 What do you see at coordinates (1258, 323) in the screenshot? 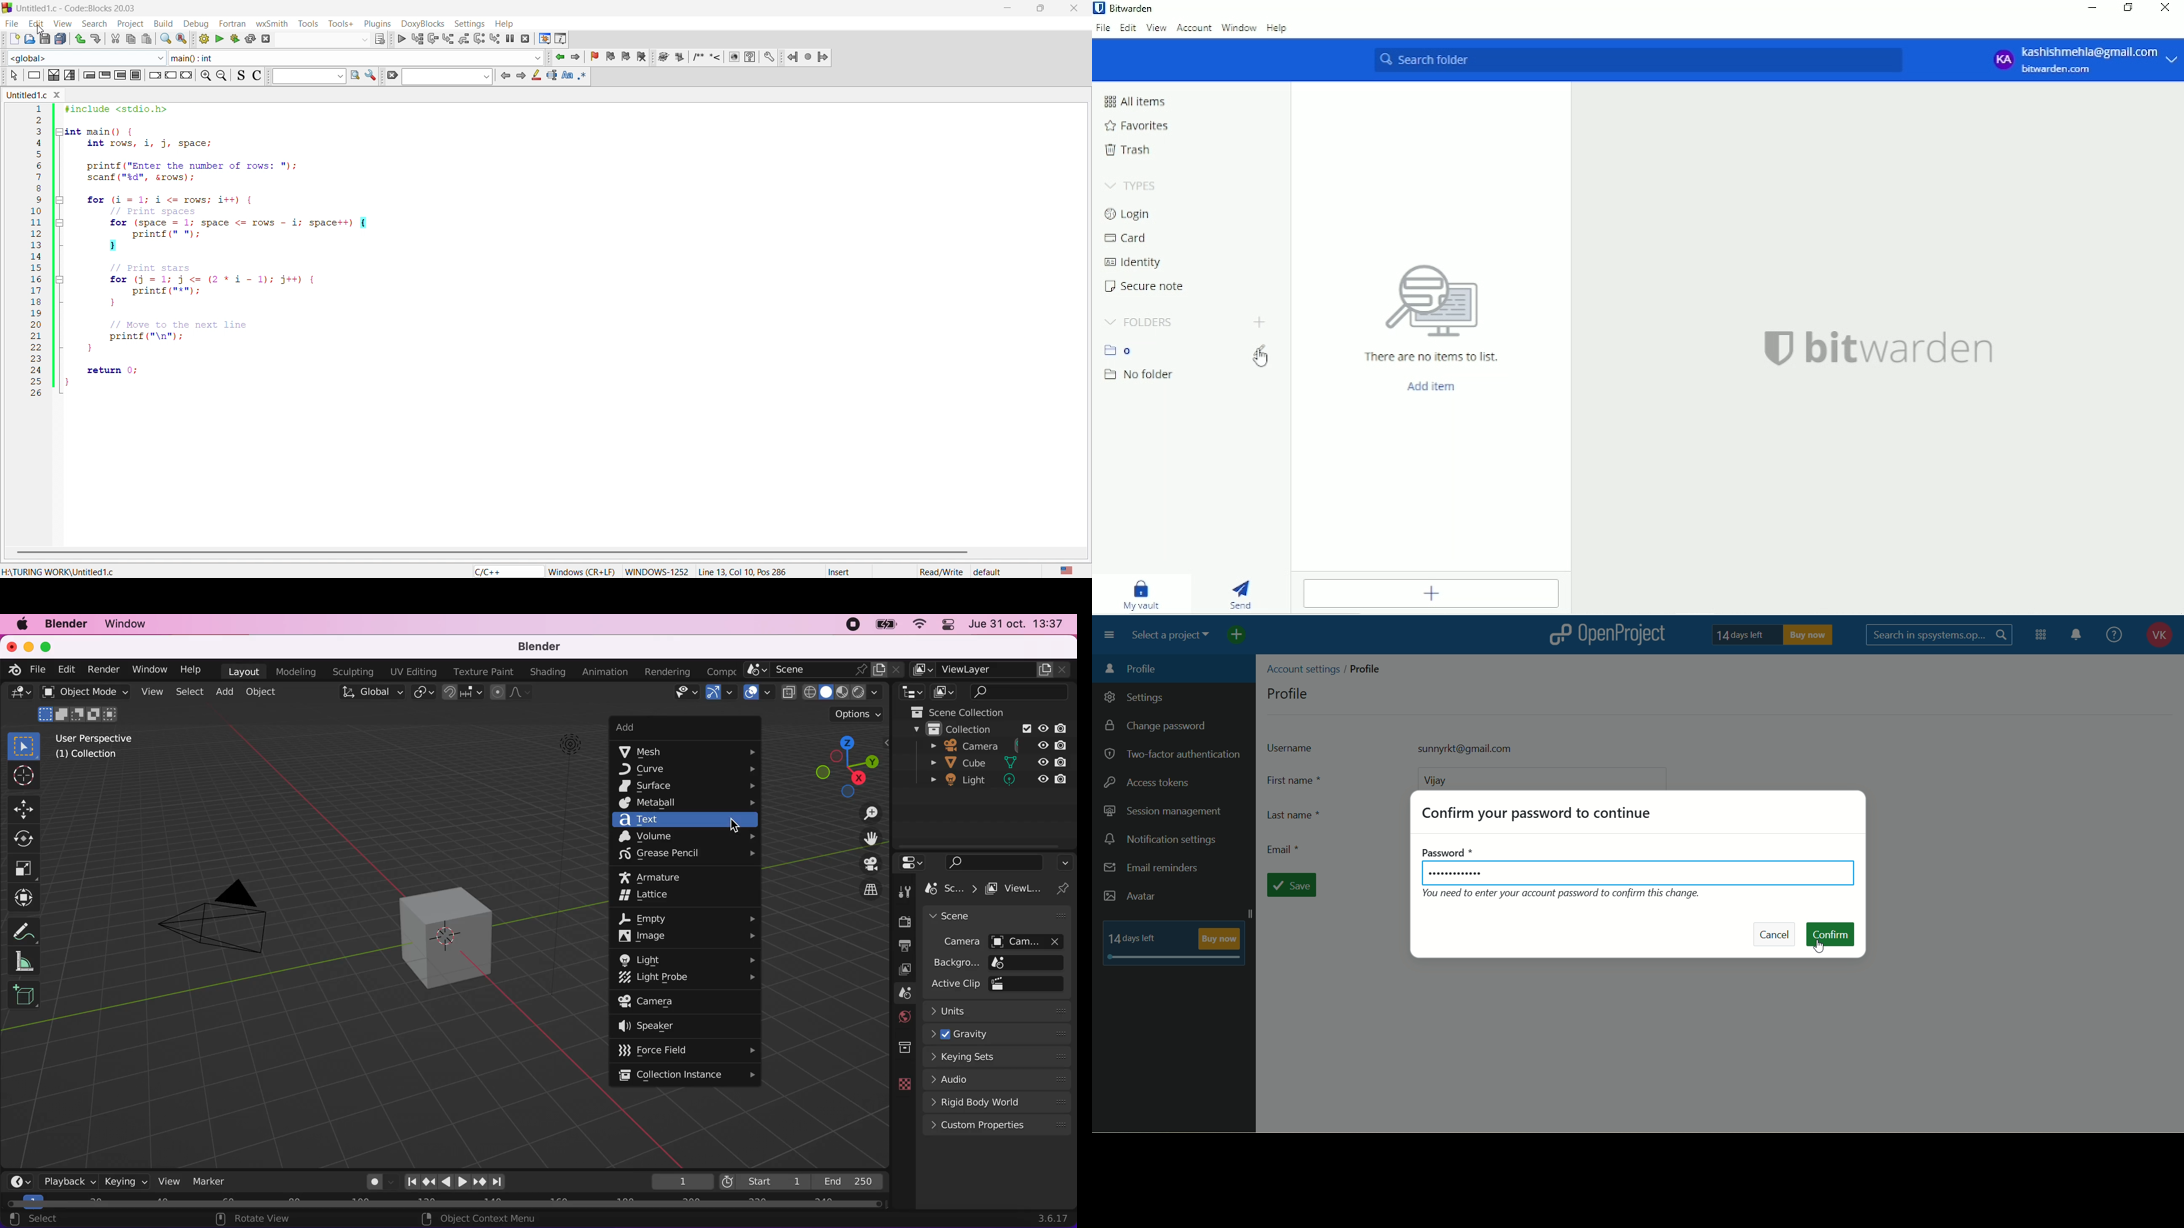
I see `Add folder` at bounding box center [1258, 323].